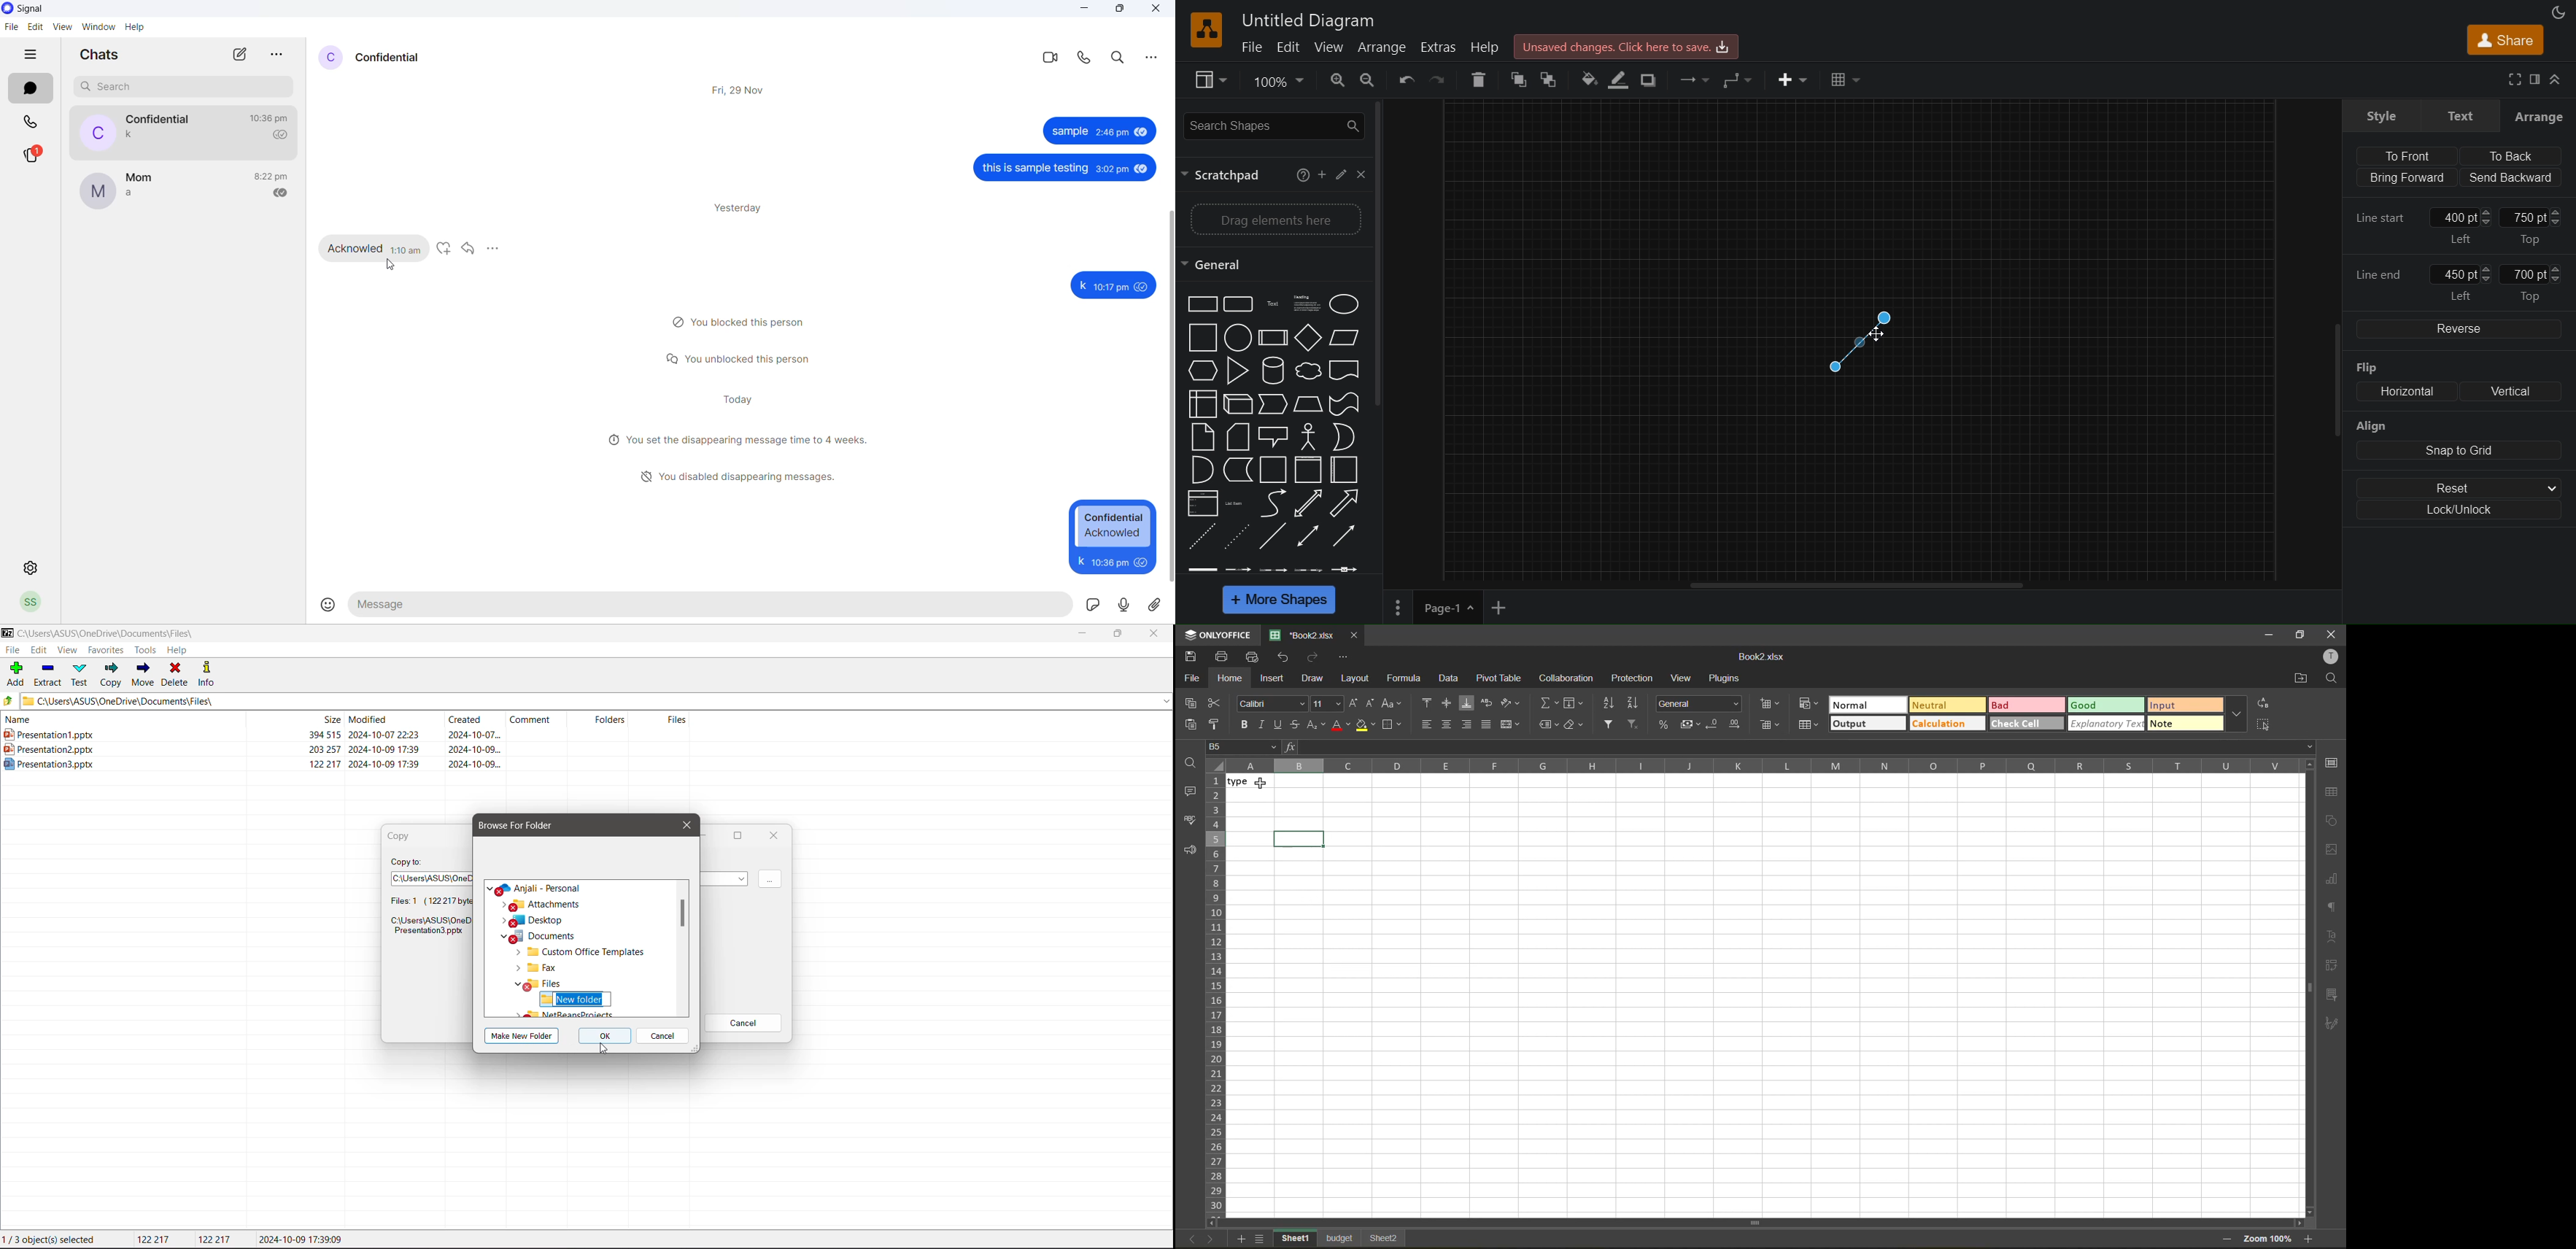 Image resolution: width=2576 pixels, height=1260 pixels. What do you see at coordinates (1735, 722) in the screenshot?
I see `increase decimal` at bounding box center [1735, 722].